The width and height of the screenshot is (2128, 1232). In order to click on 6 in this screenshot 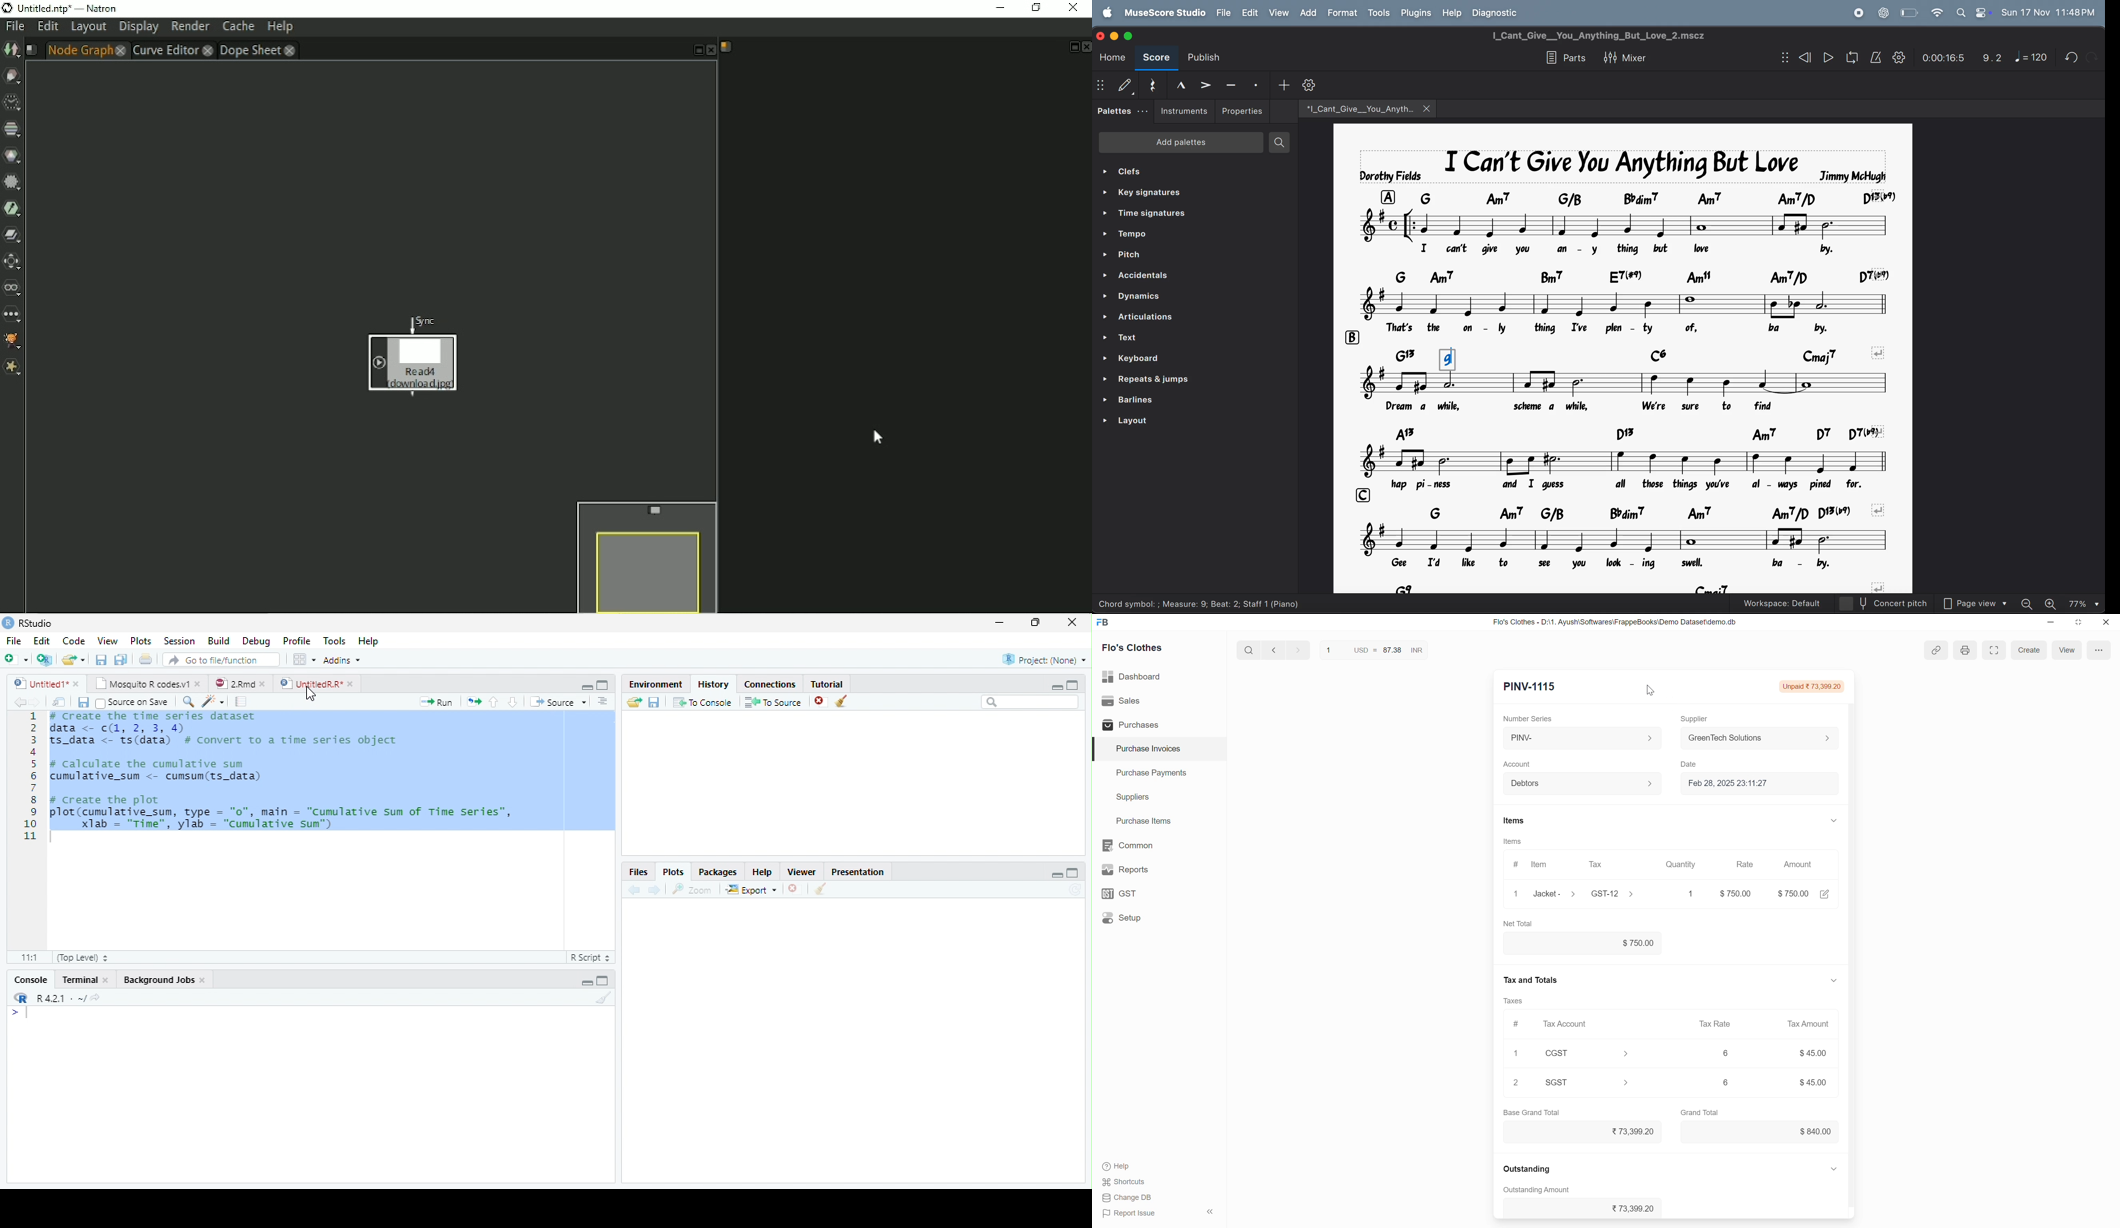, I will do `click(1726, 1082)`.